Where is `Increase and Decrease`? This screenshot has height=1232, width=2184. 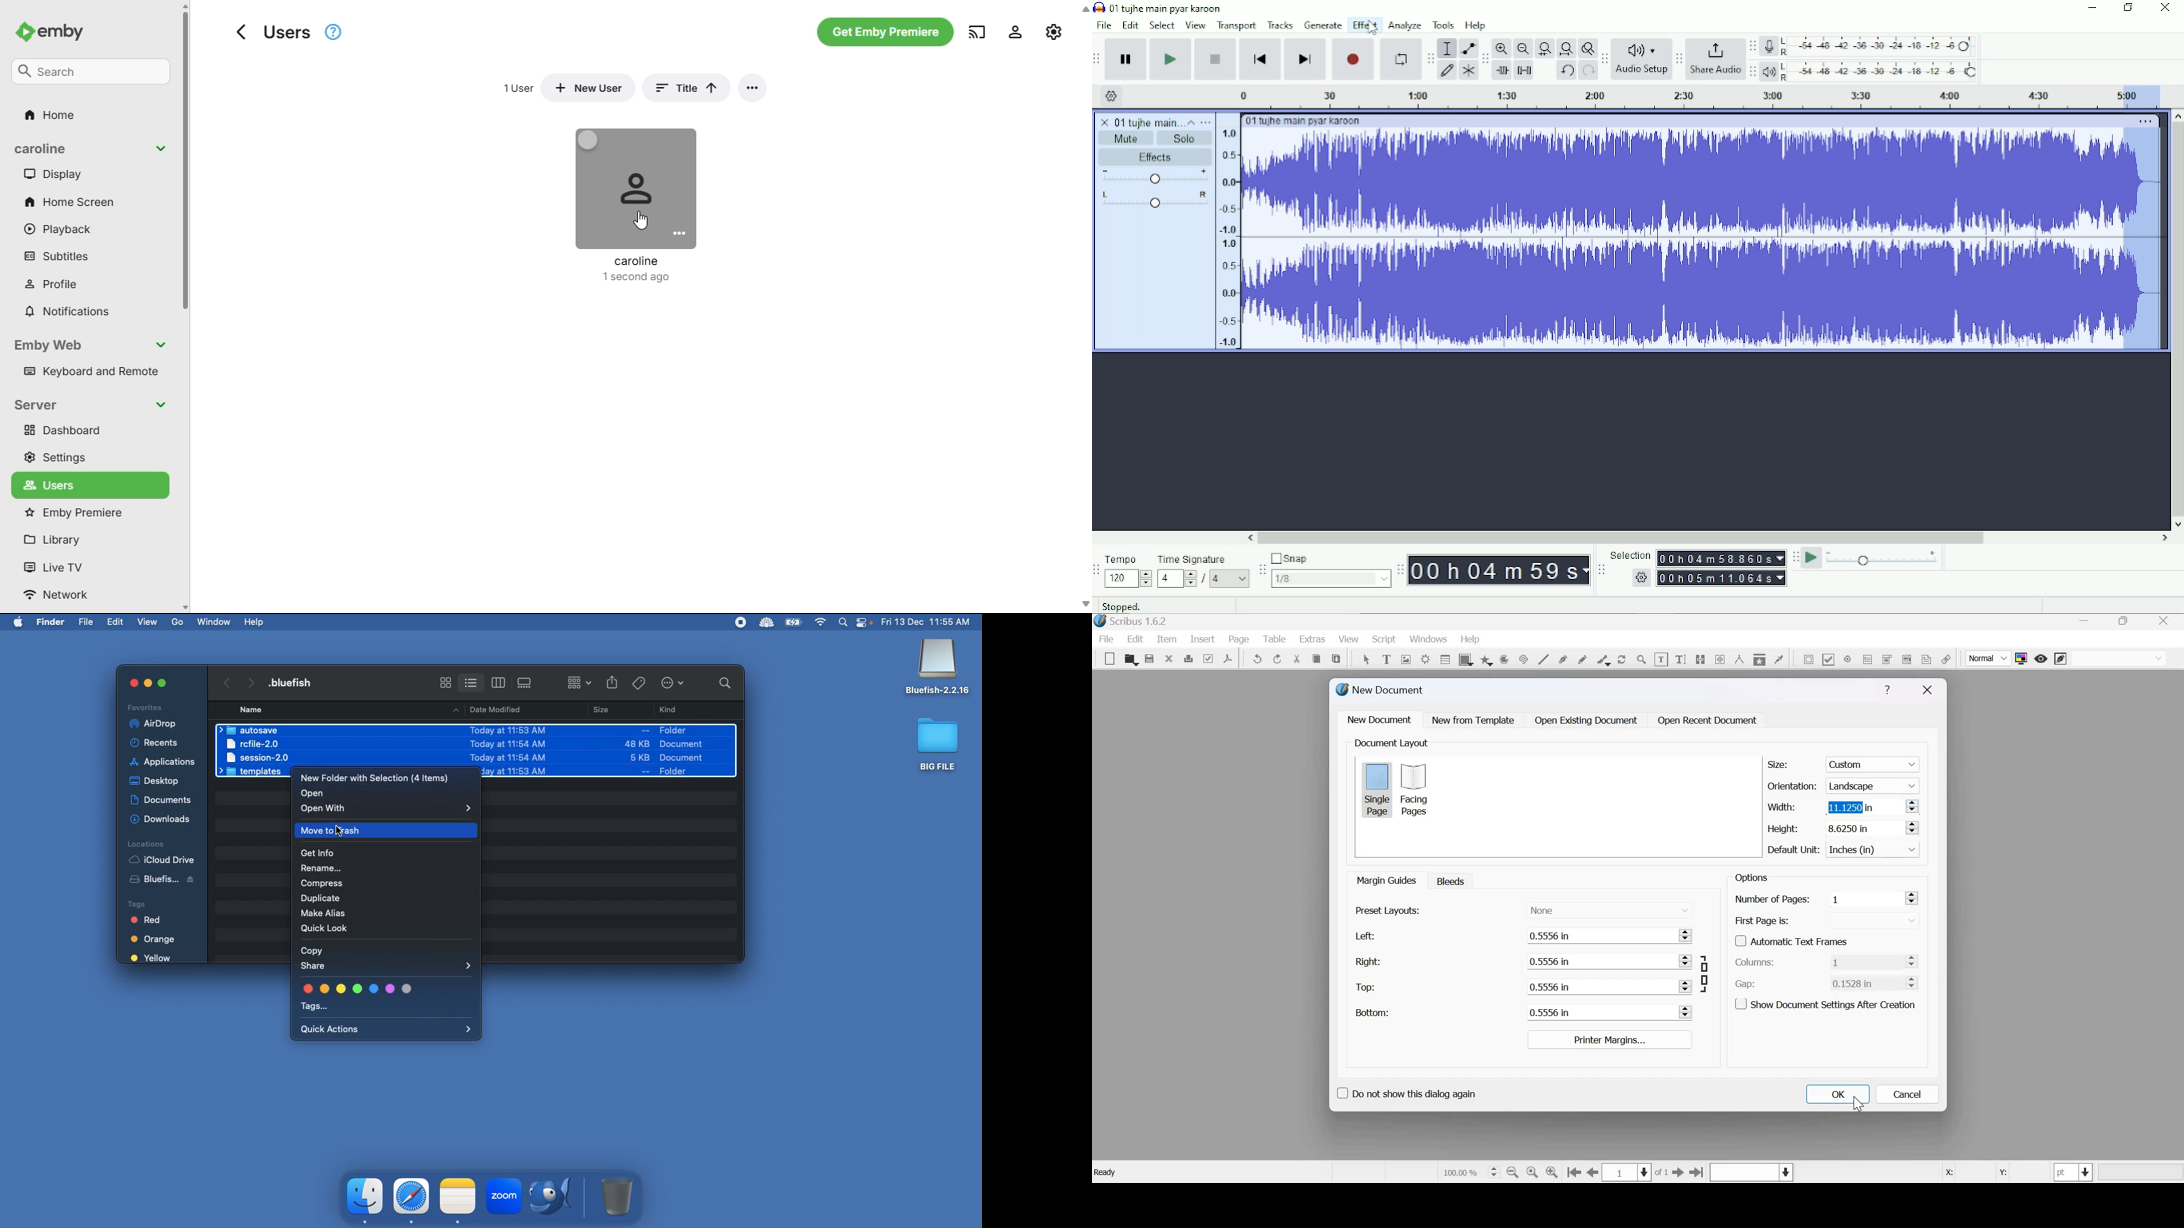
Increase and Decrease is located at coordinates (1913, 806).